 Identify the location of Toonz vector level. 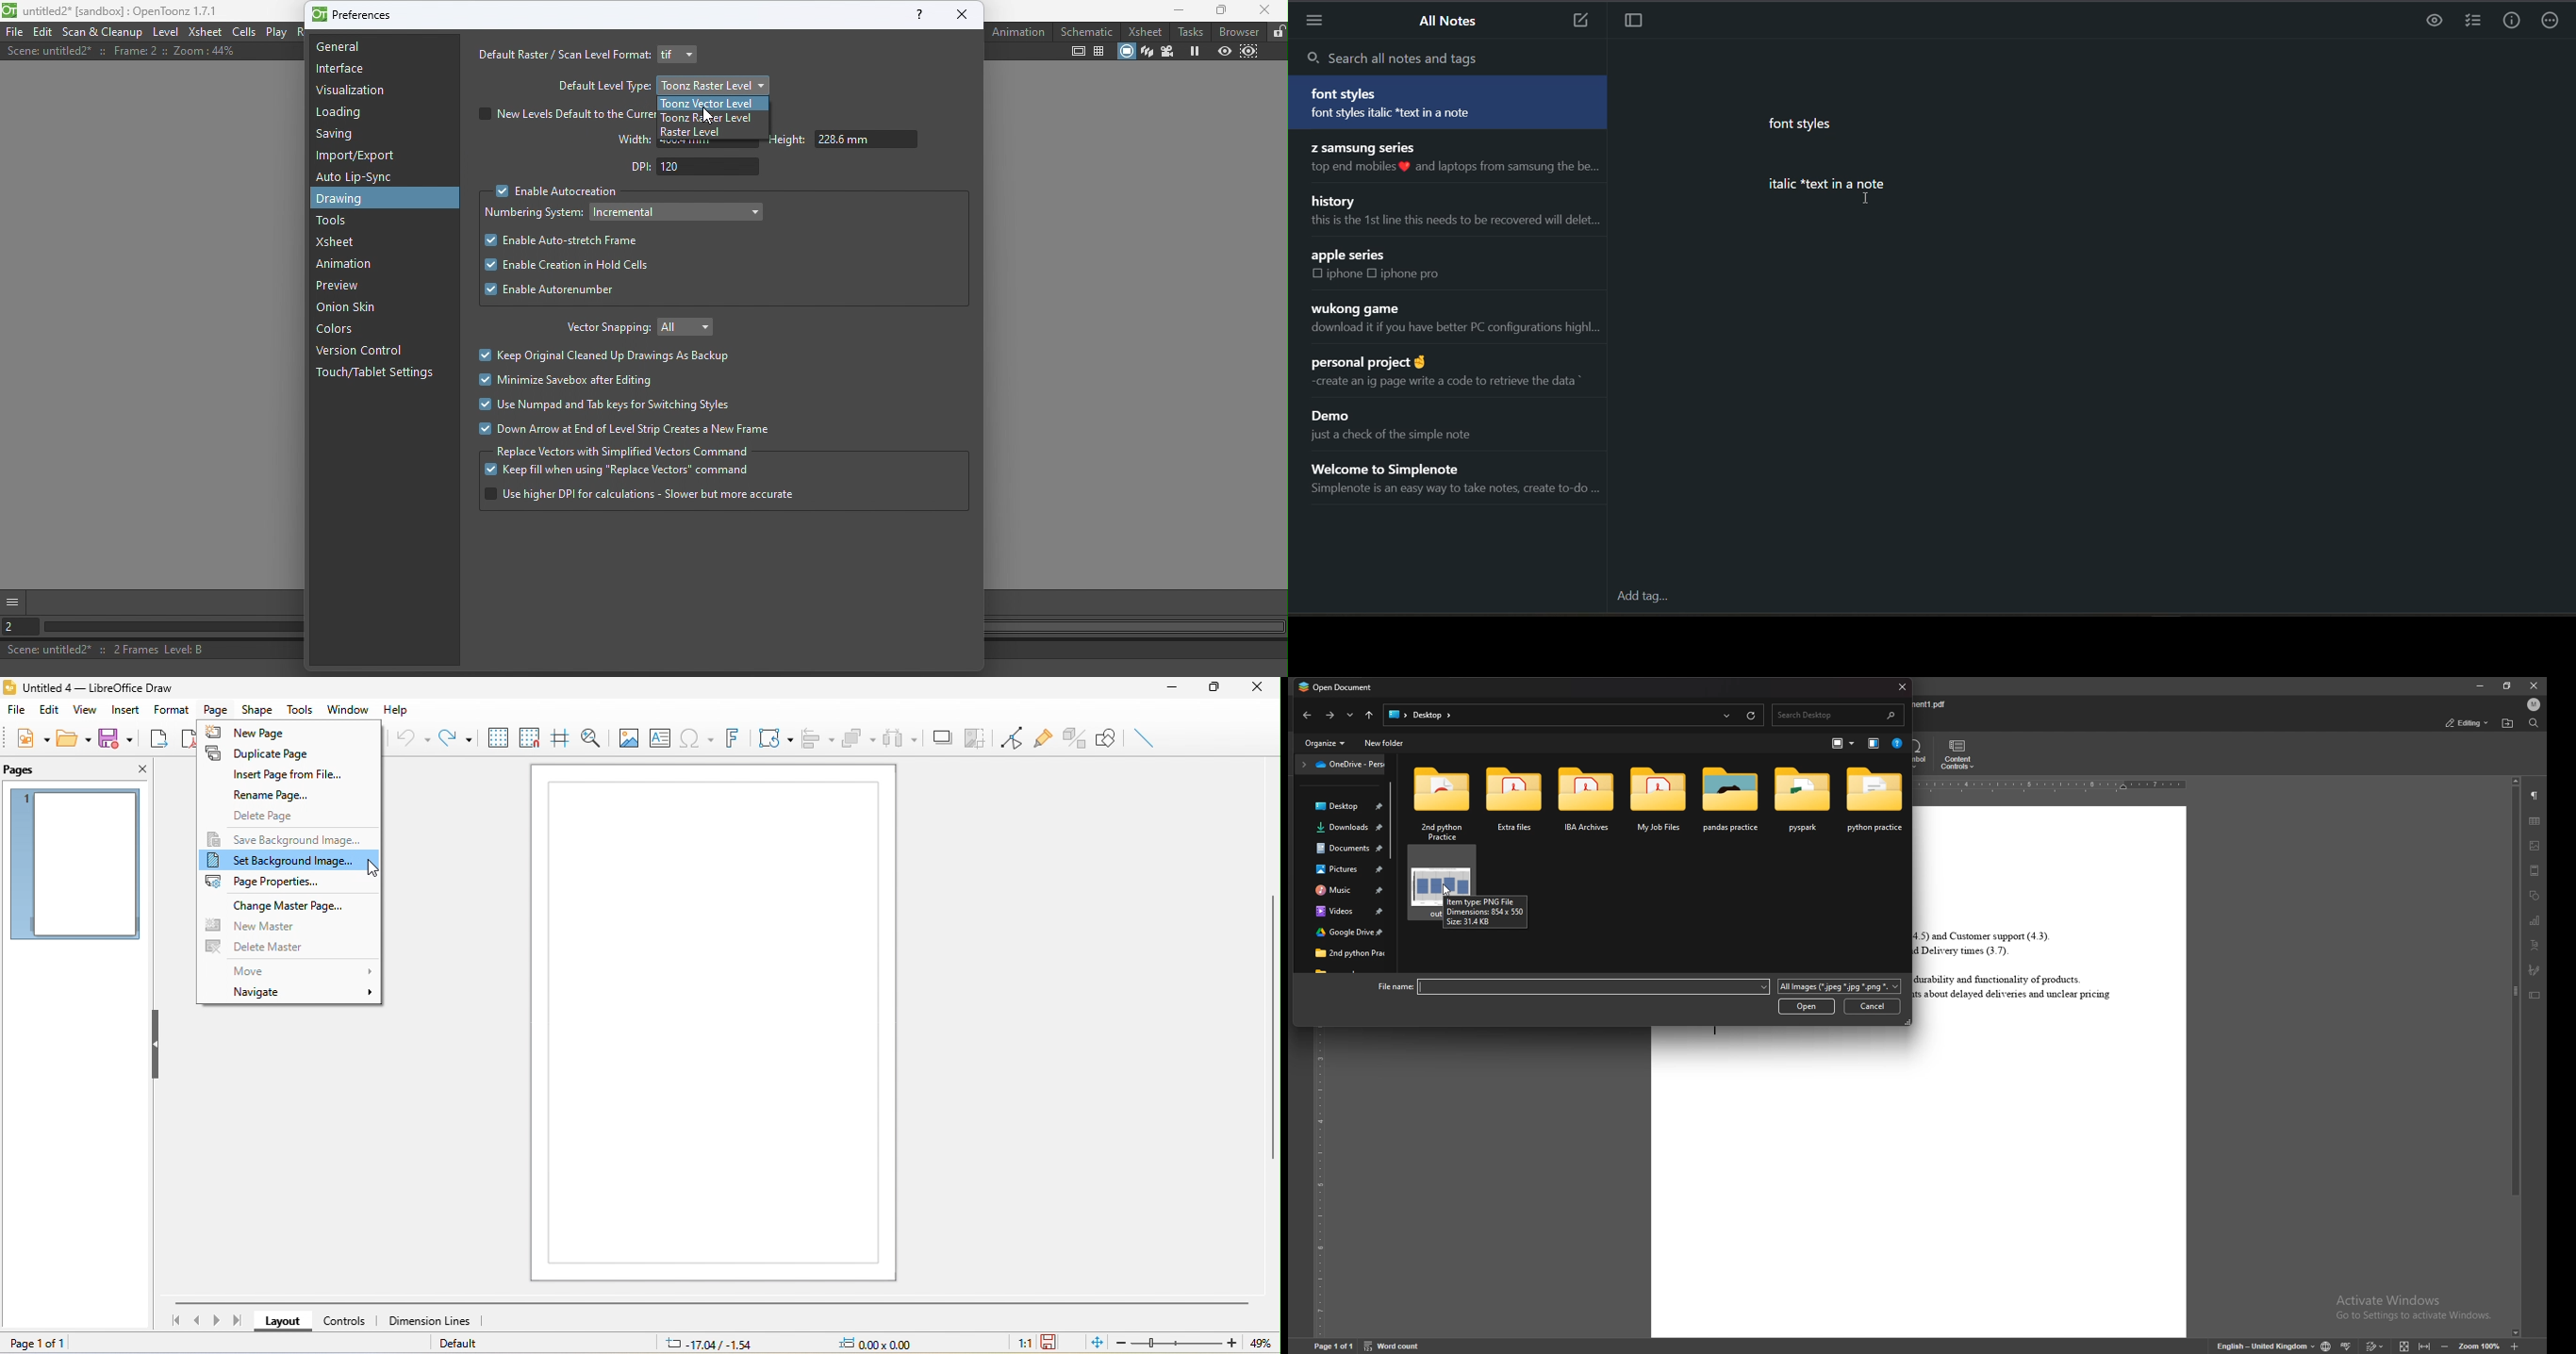
(702, 102).